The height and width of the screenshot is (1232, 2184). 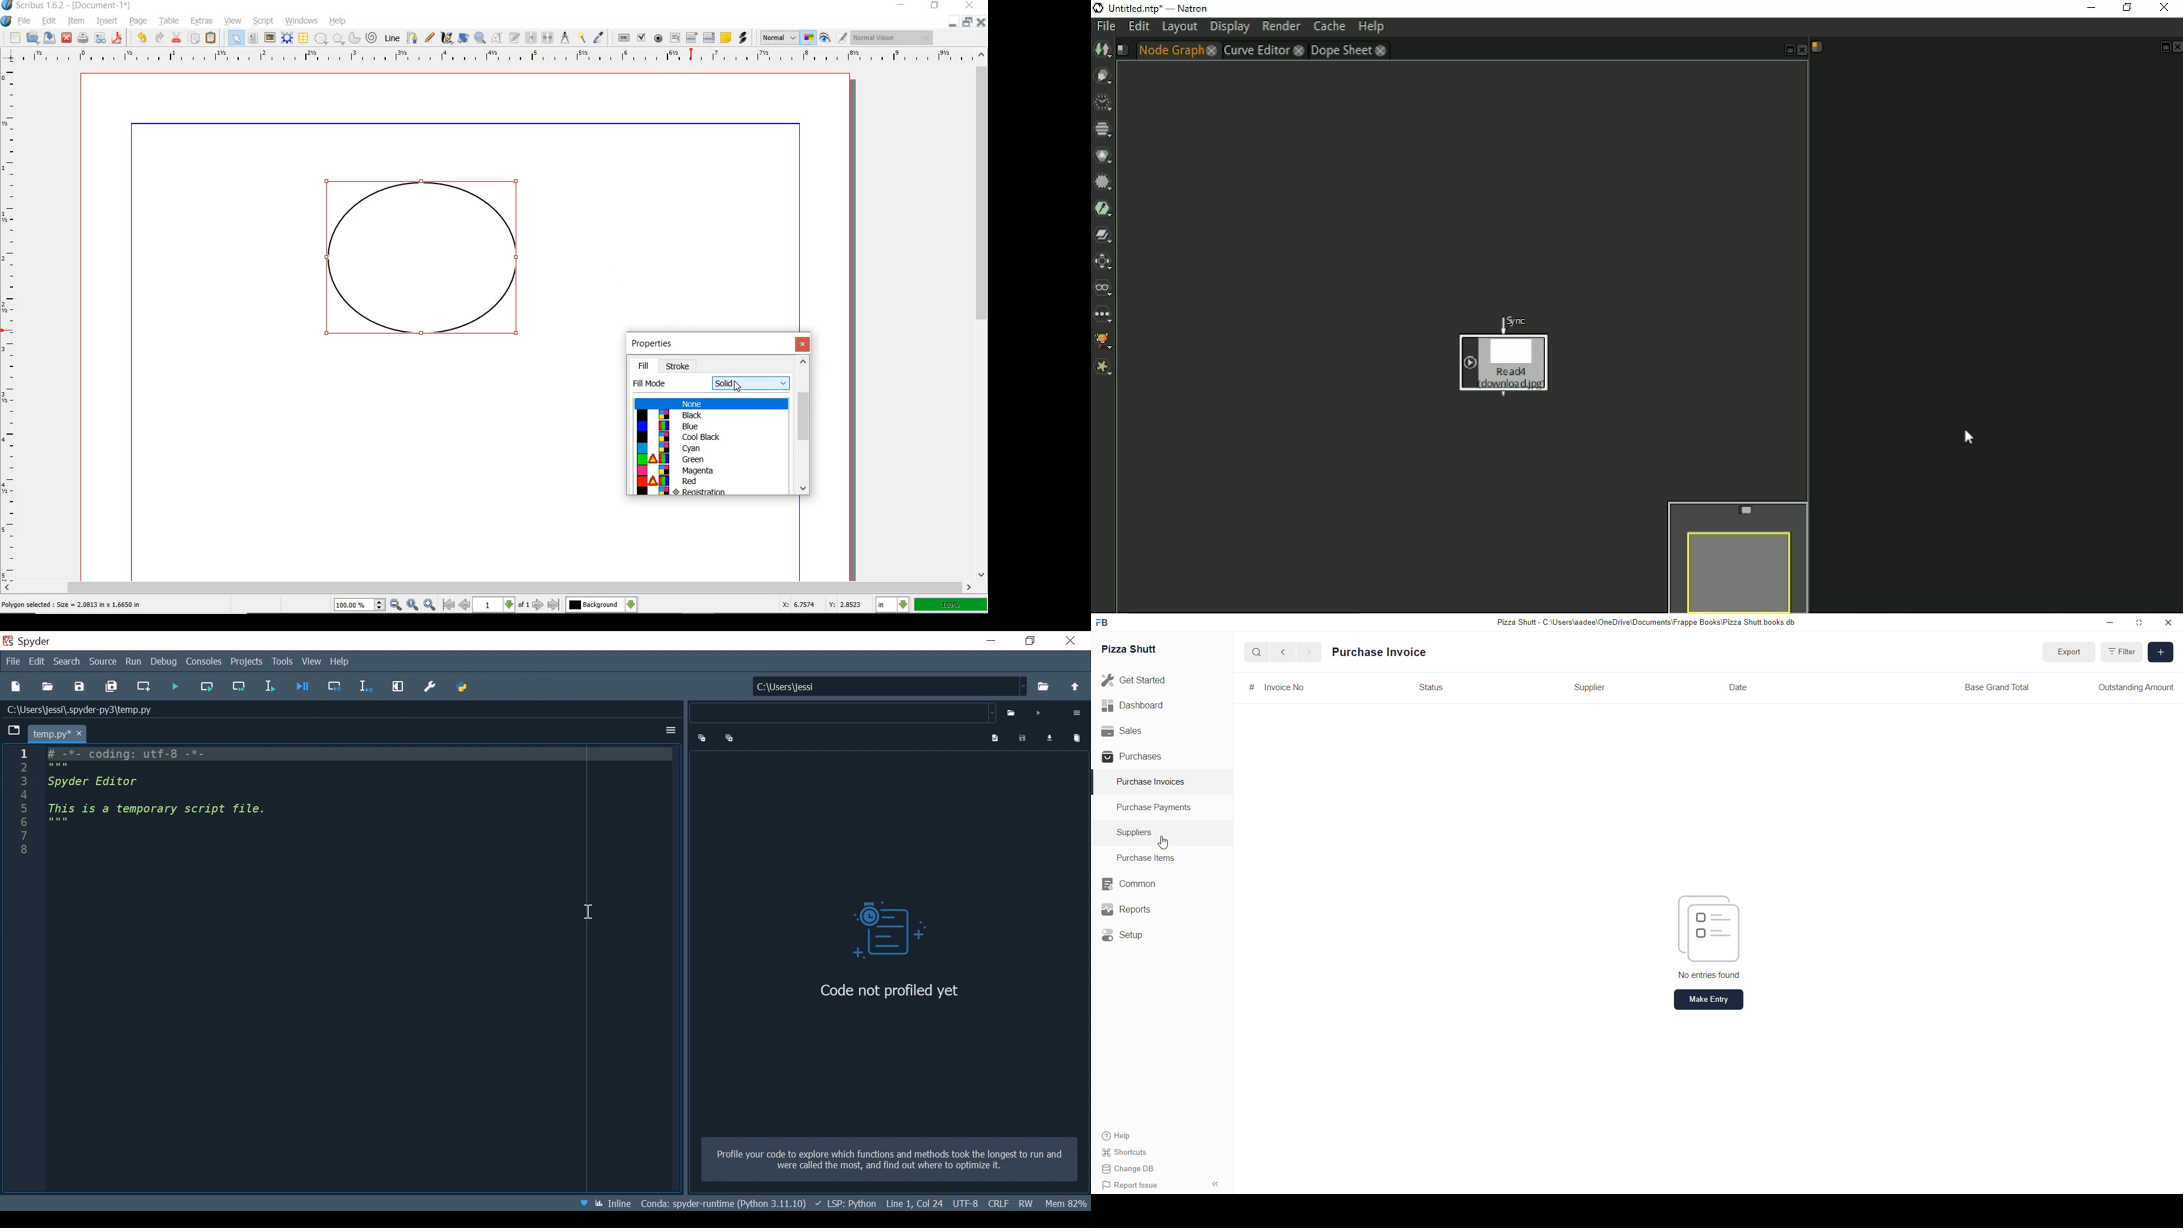 What do you see at coordinates (195, 38) in the screenshot?
I see `COPY` at bounding box center [195, 38].